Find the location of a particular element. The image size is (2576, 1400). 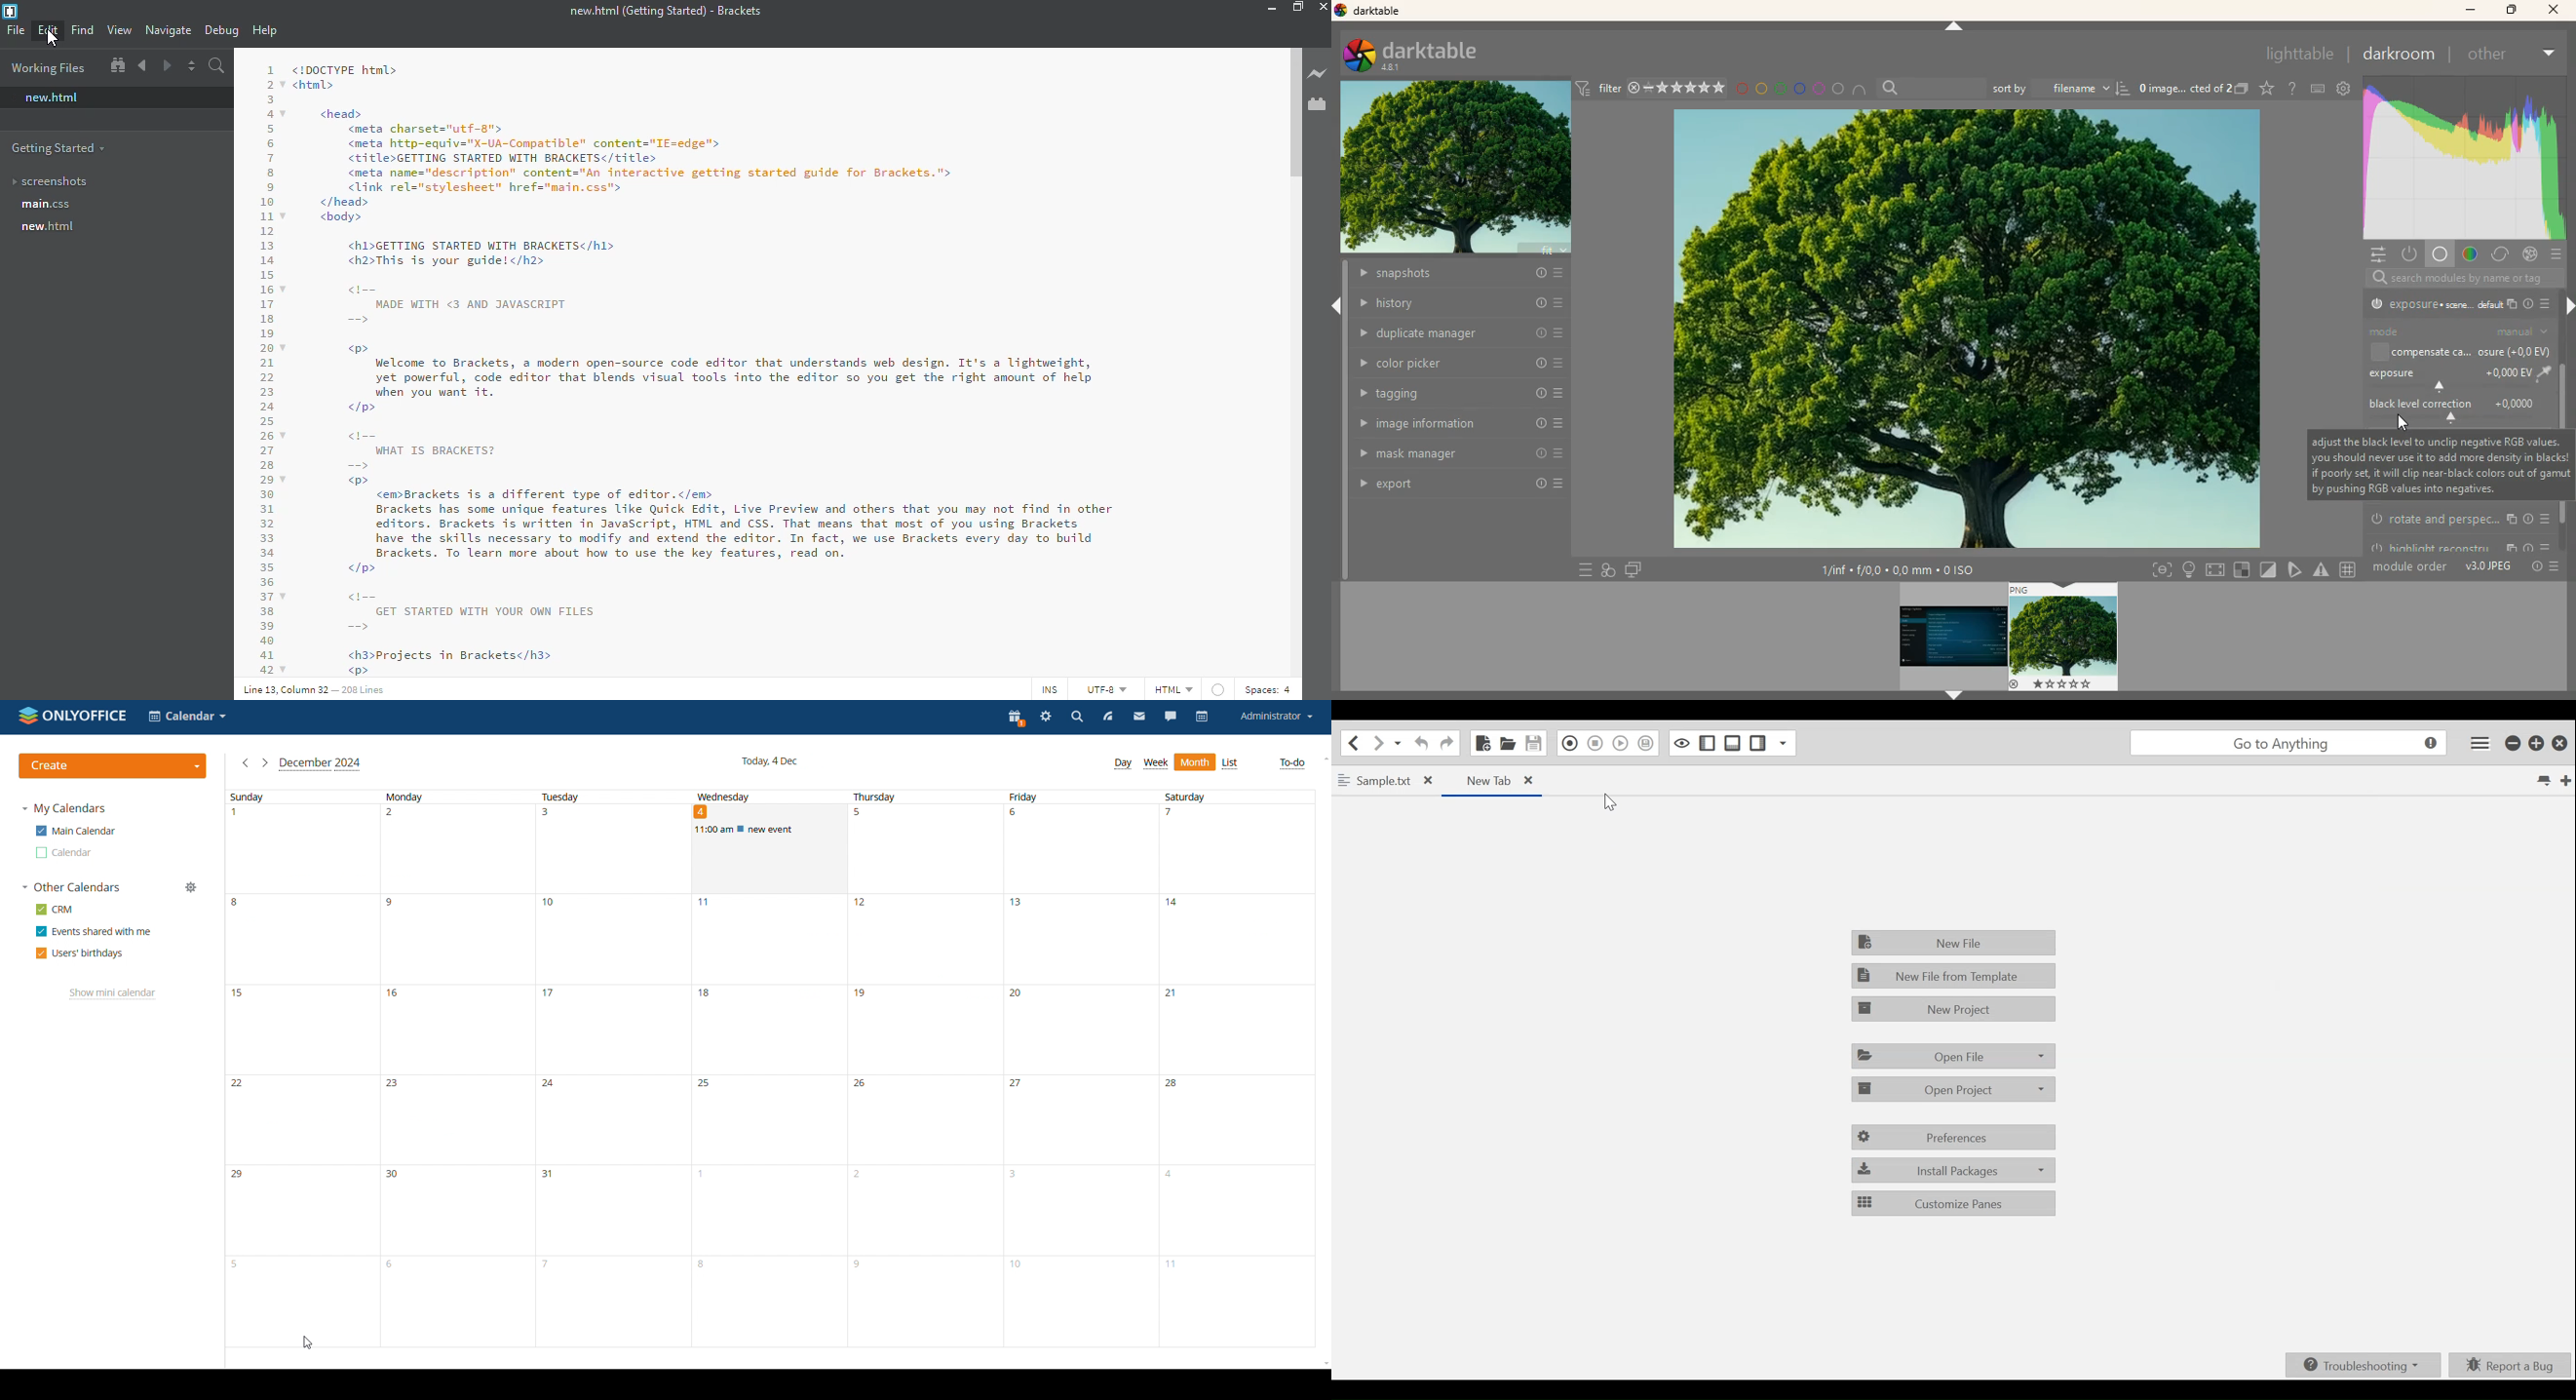

show in file tree is located at coordinates (116, 66).